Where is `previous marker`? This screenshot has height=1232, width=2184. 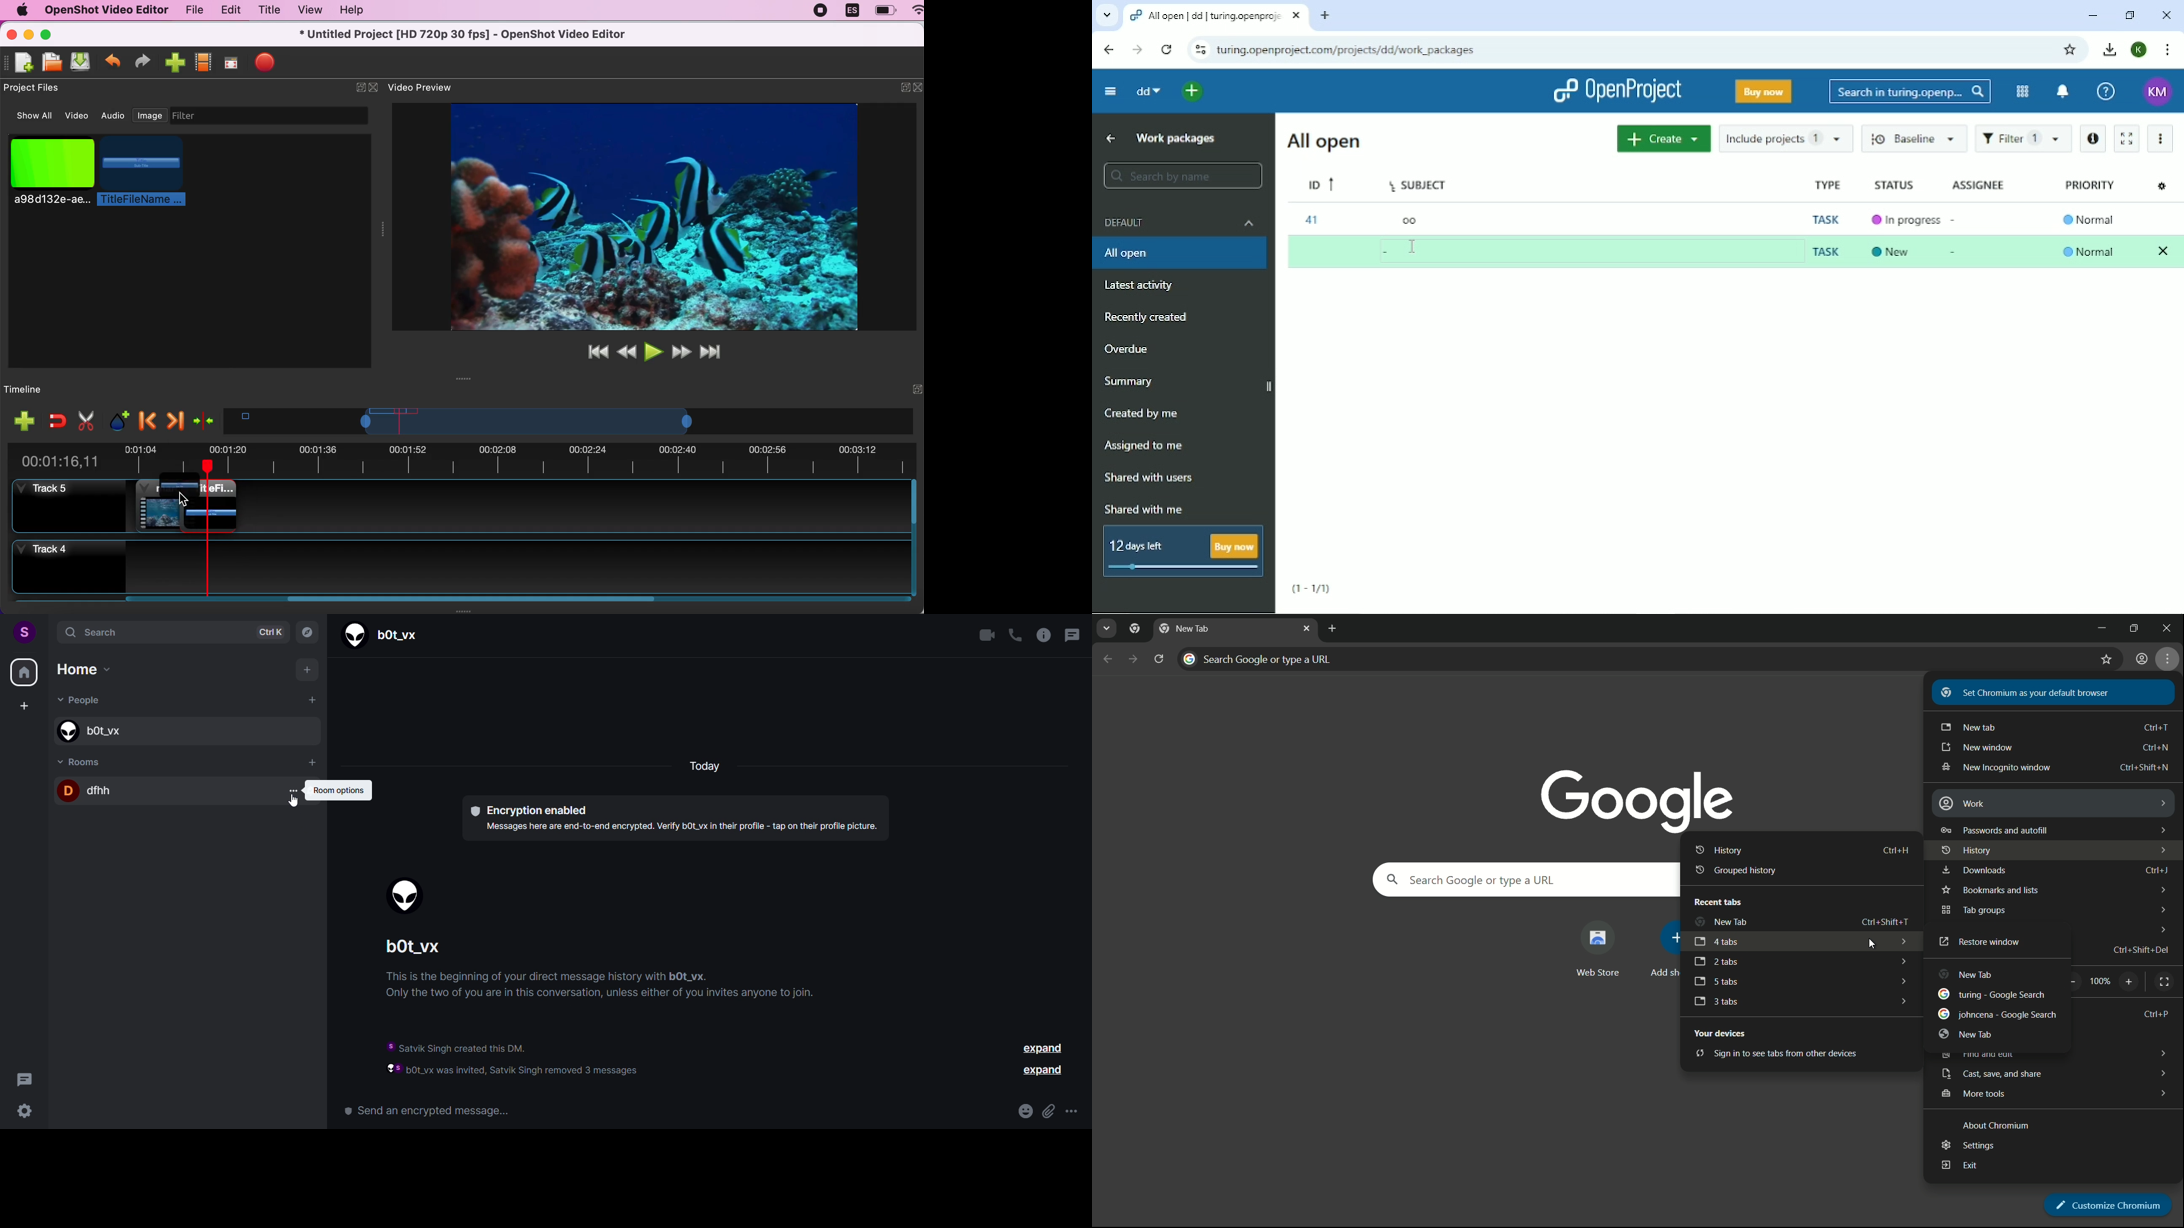 previous marker is located at coordinates (145, 420).